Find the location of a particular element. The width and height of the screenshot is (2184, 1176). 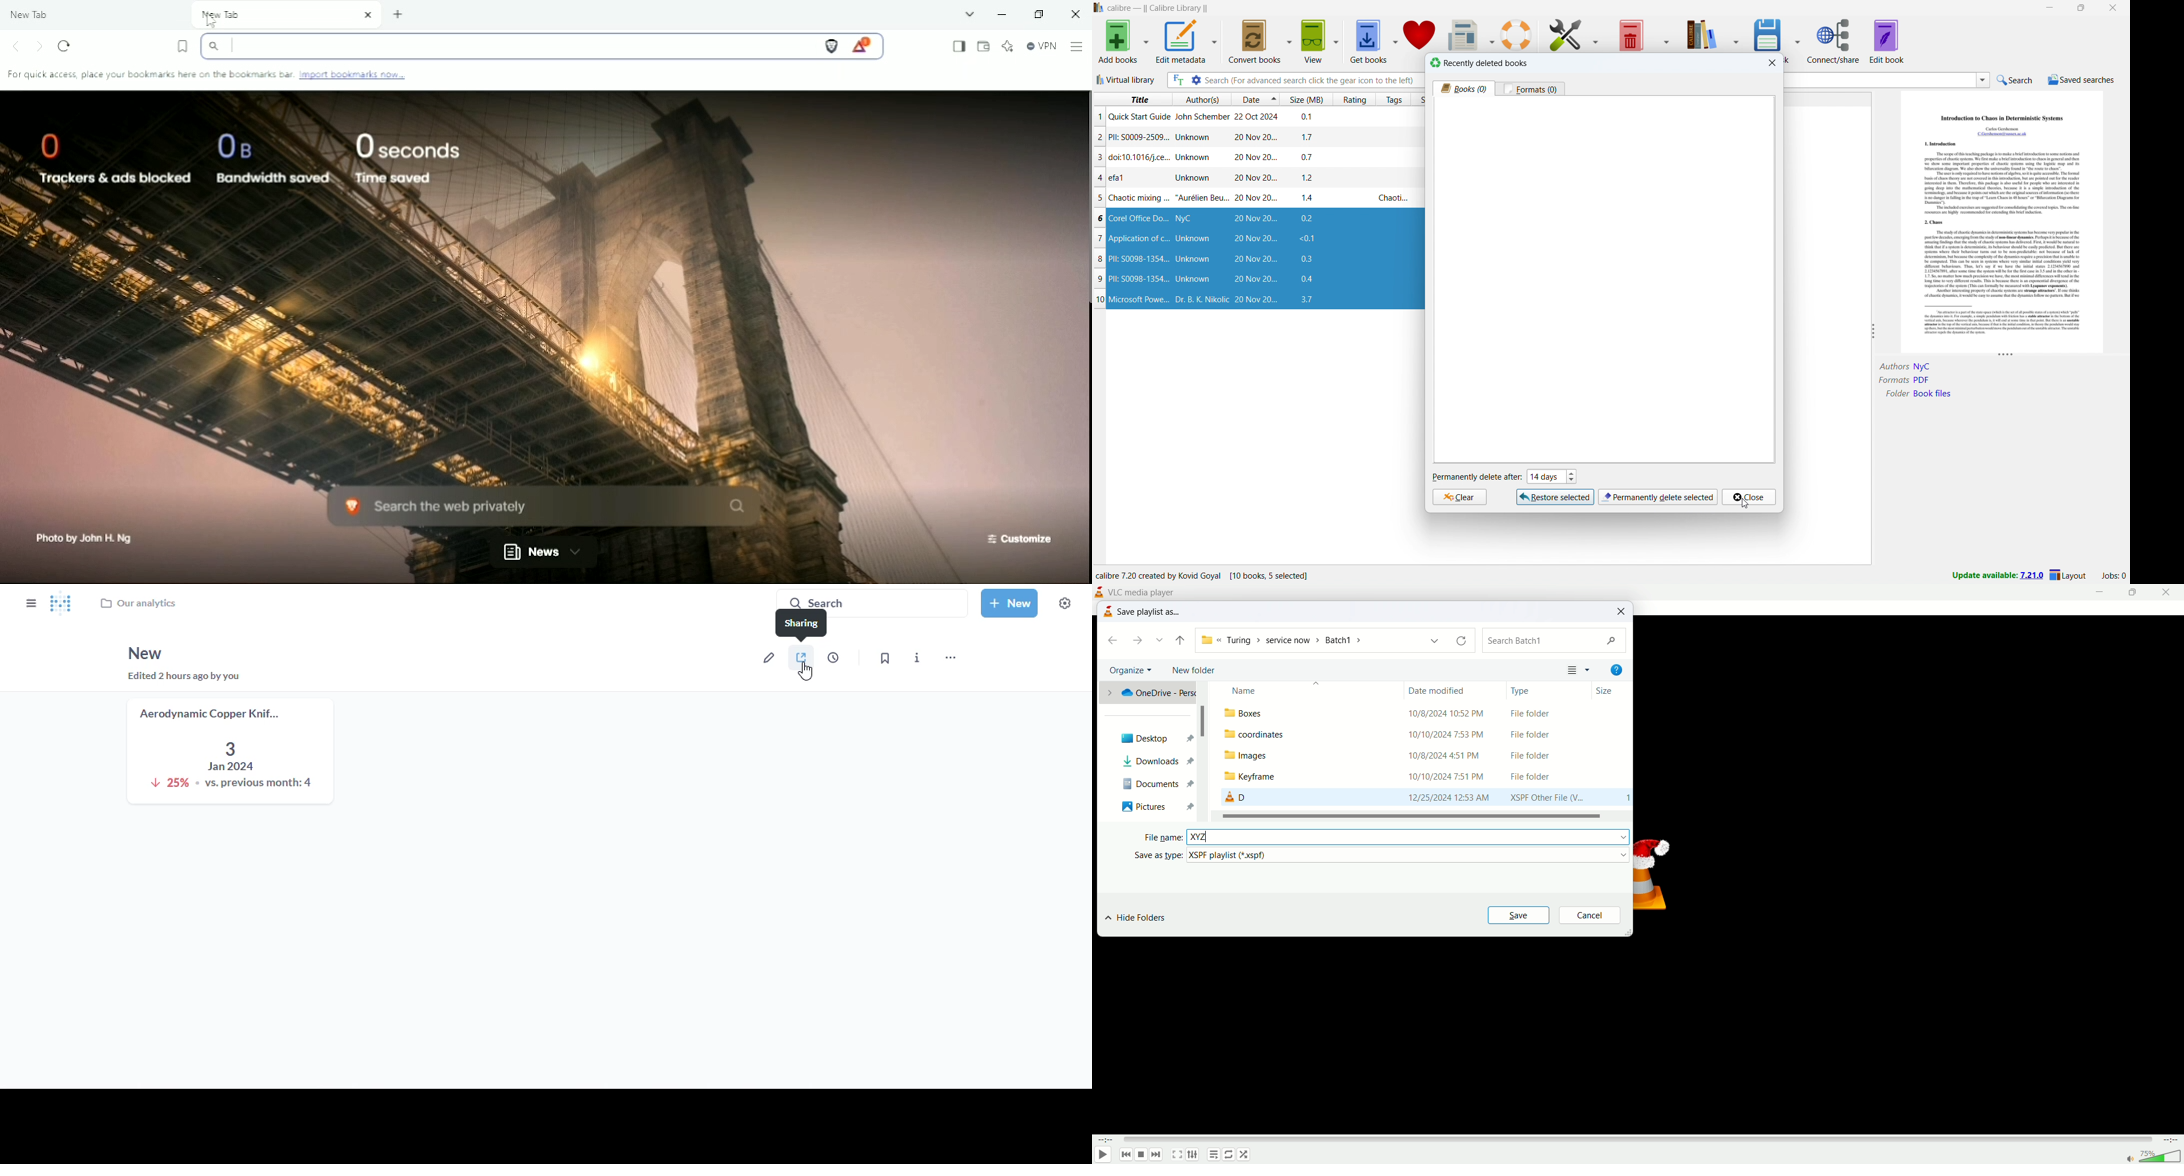

file type is located at coordinates (1409, 854).